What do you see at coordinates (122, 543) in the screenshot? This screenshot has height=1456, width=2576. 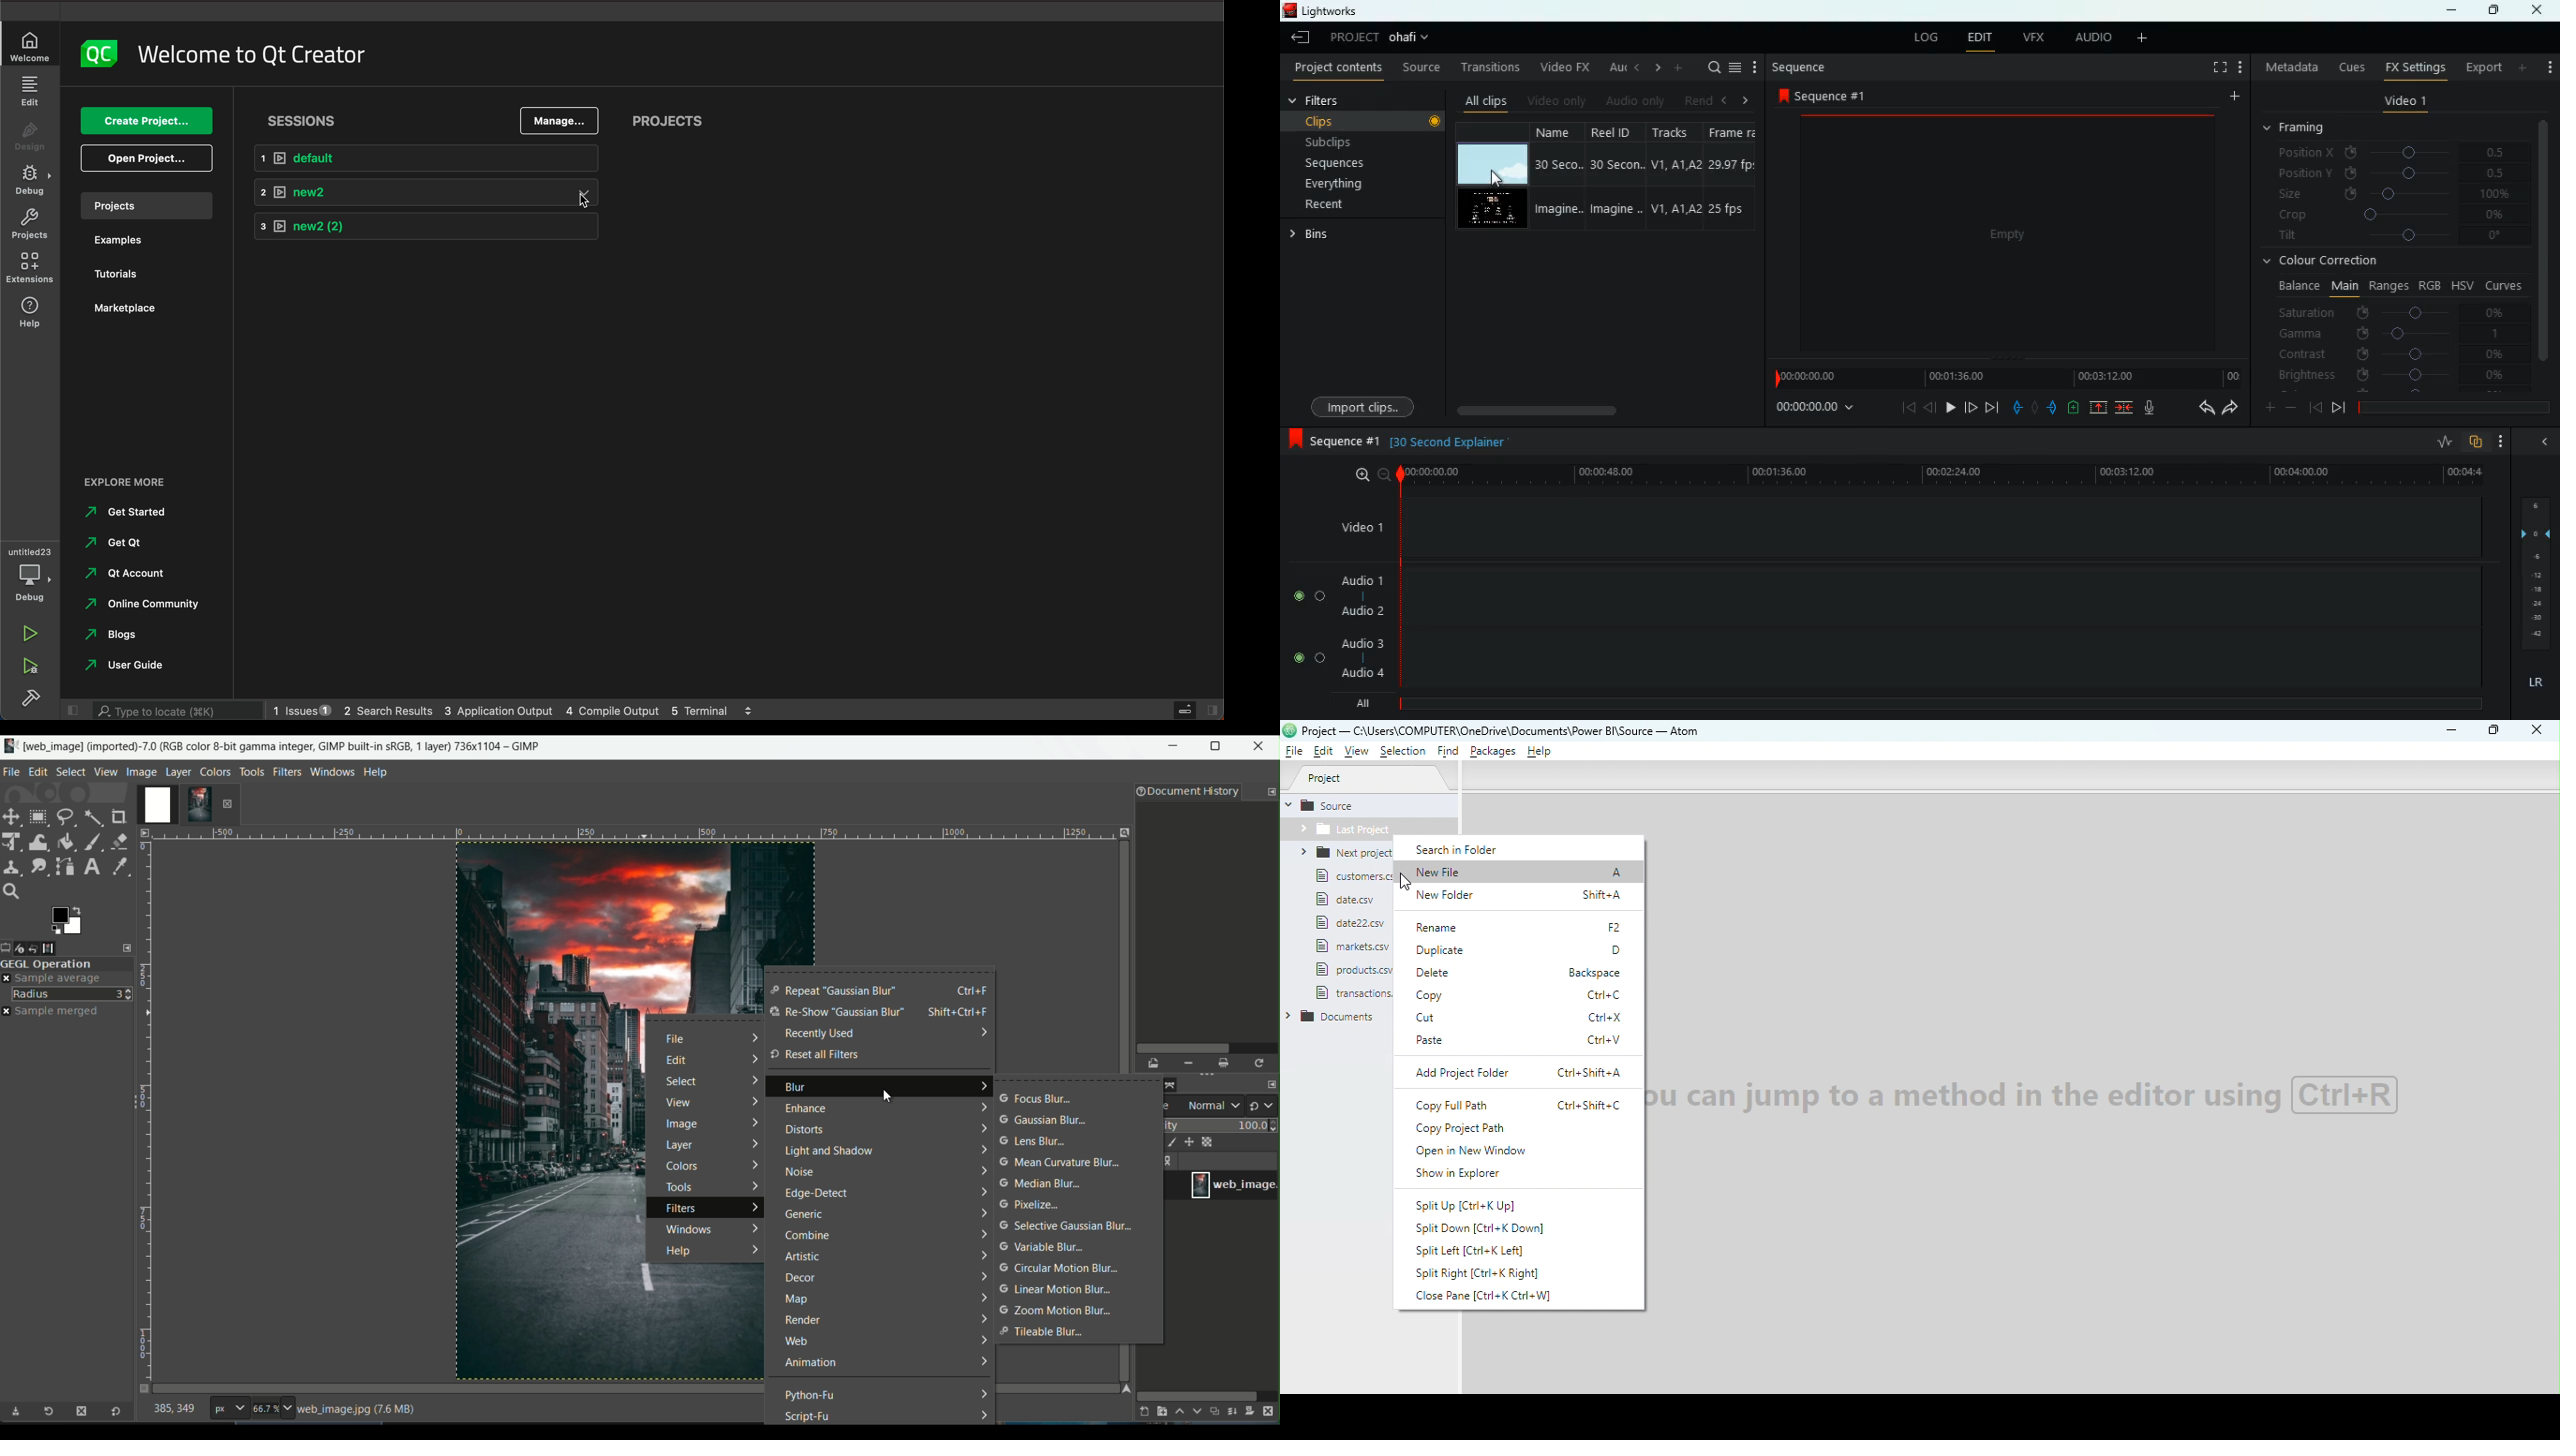 I see `Get qt` at bounding box center [122, 543].